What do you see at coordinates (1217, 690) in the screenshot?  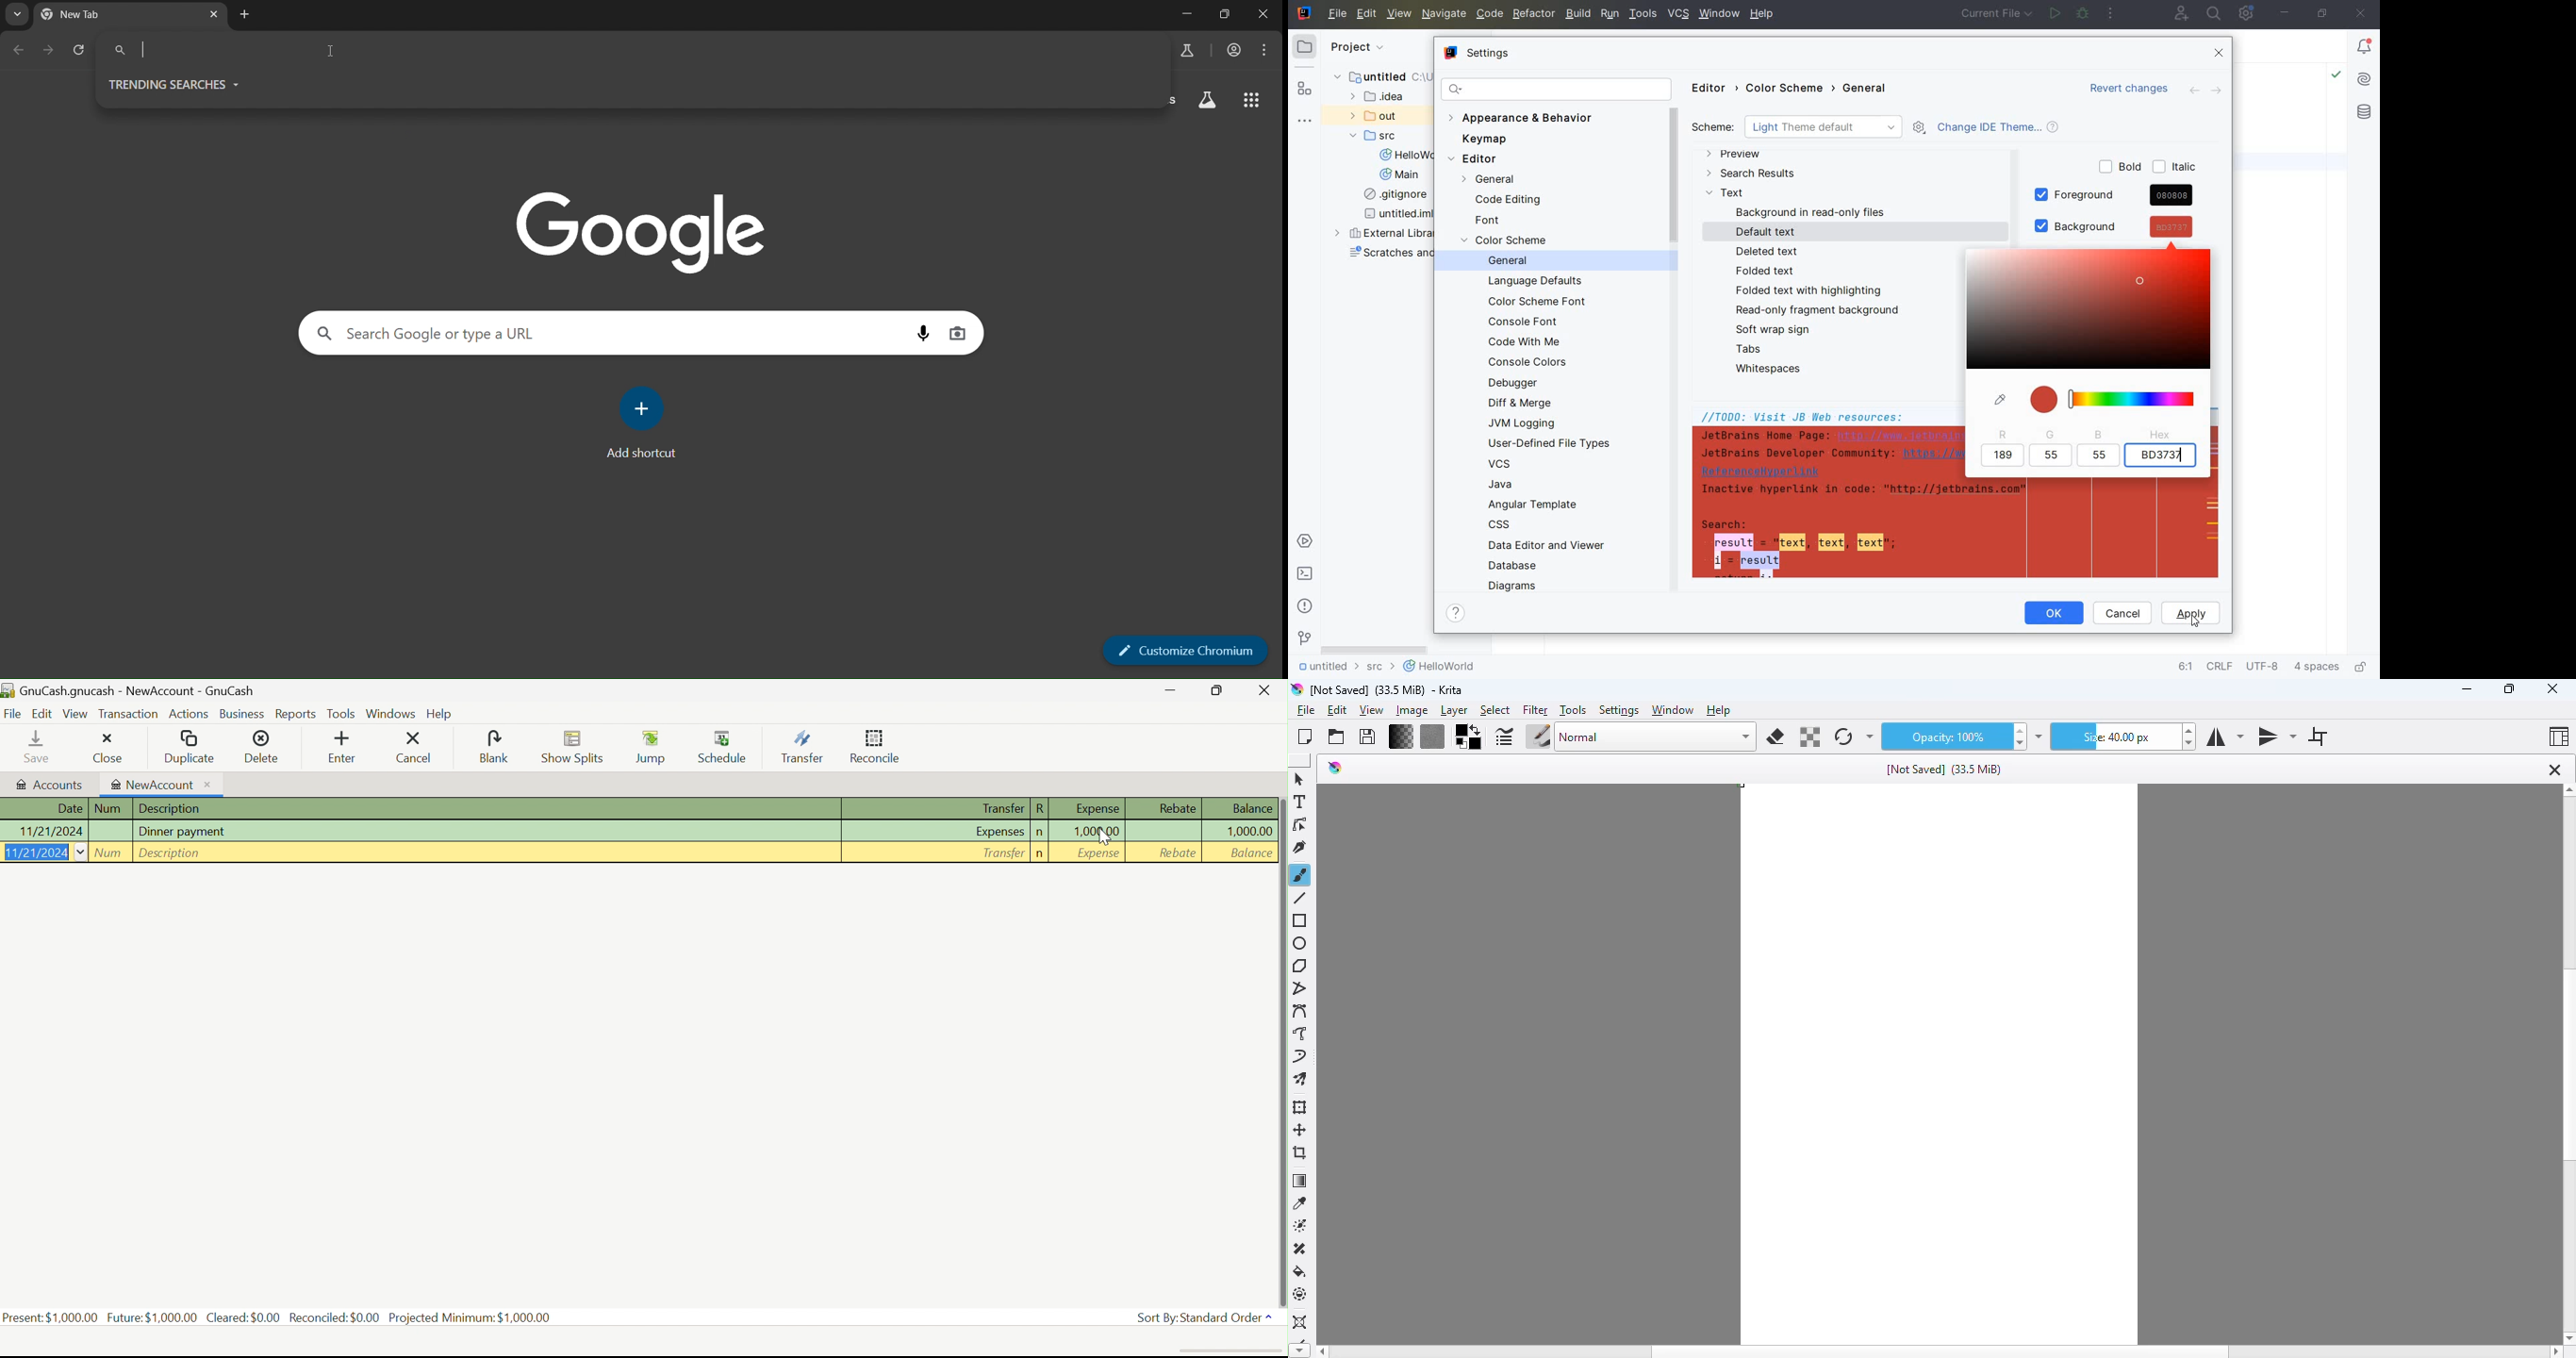 I see `Restore Down` at bounding box center [1217, 690].